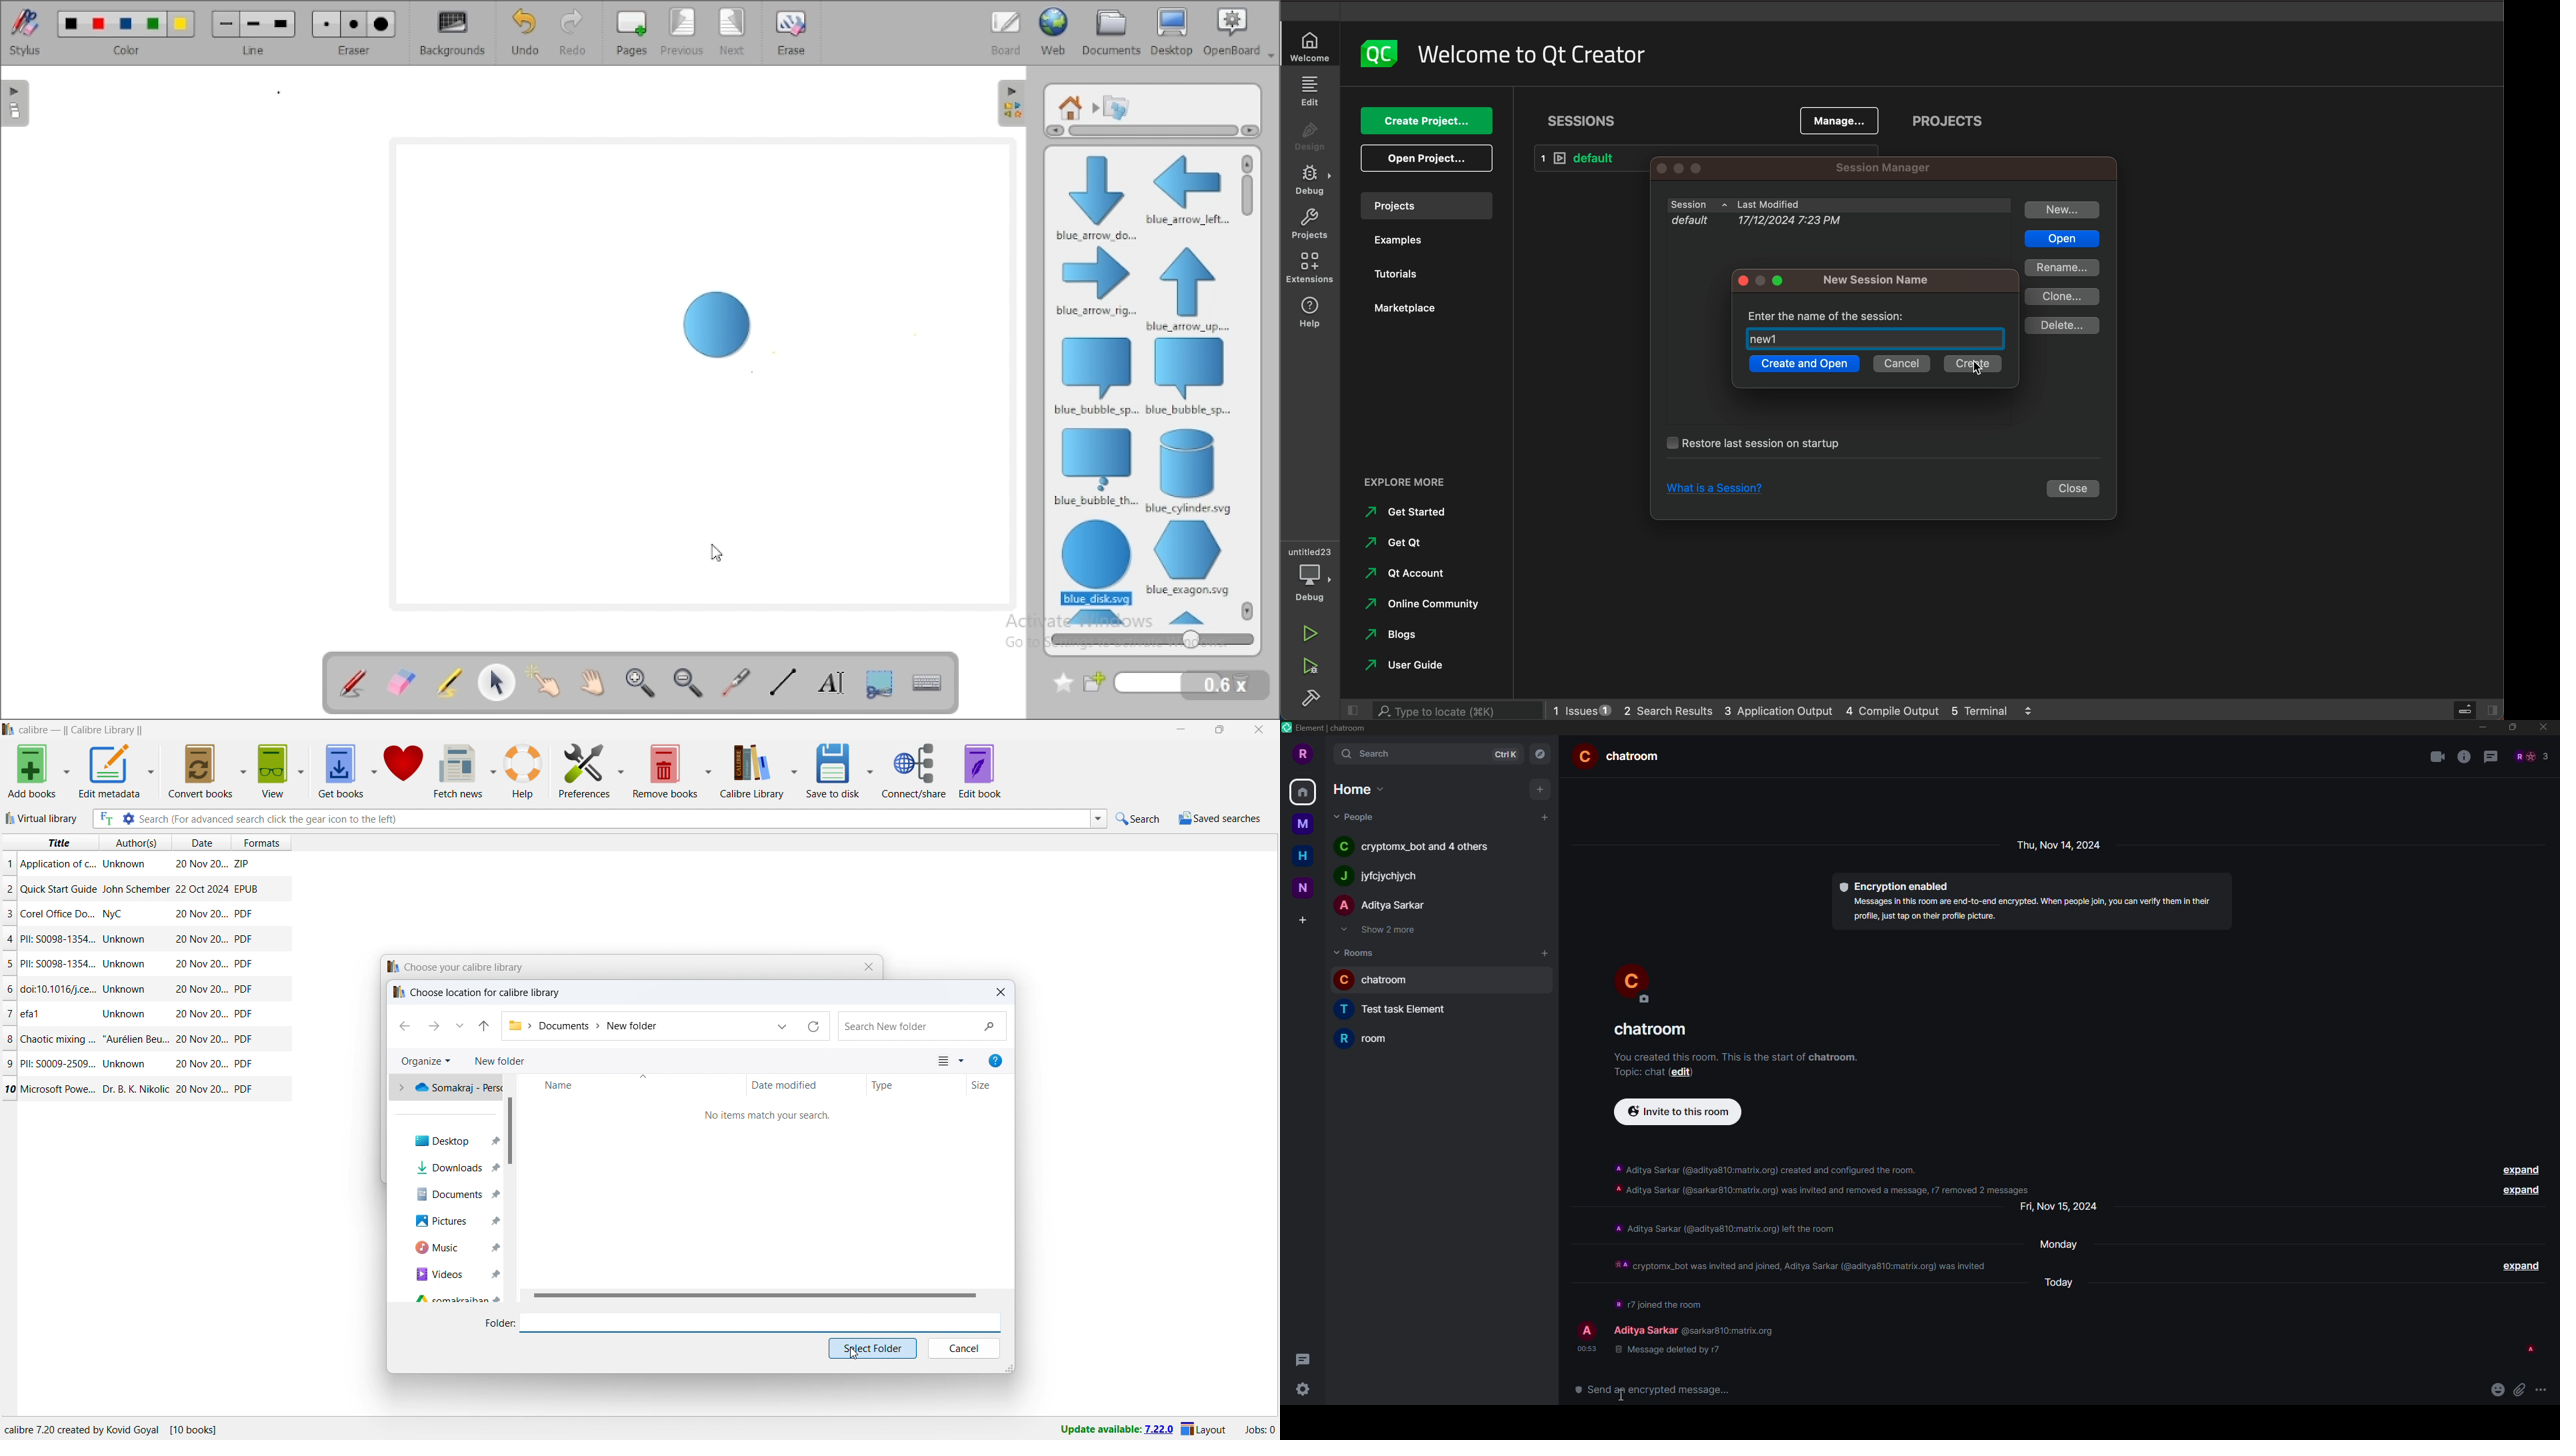 This screenshot has width=2576, height=1456. Describe the element at coordinates (1424, 475) in the screenshot. I see `explore more` at that location.